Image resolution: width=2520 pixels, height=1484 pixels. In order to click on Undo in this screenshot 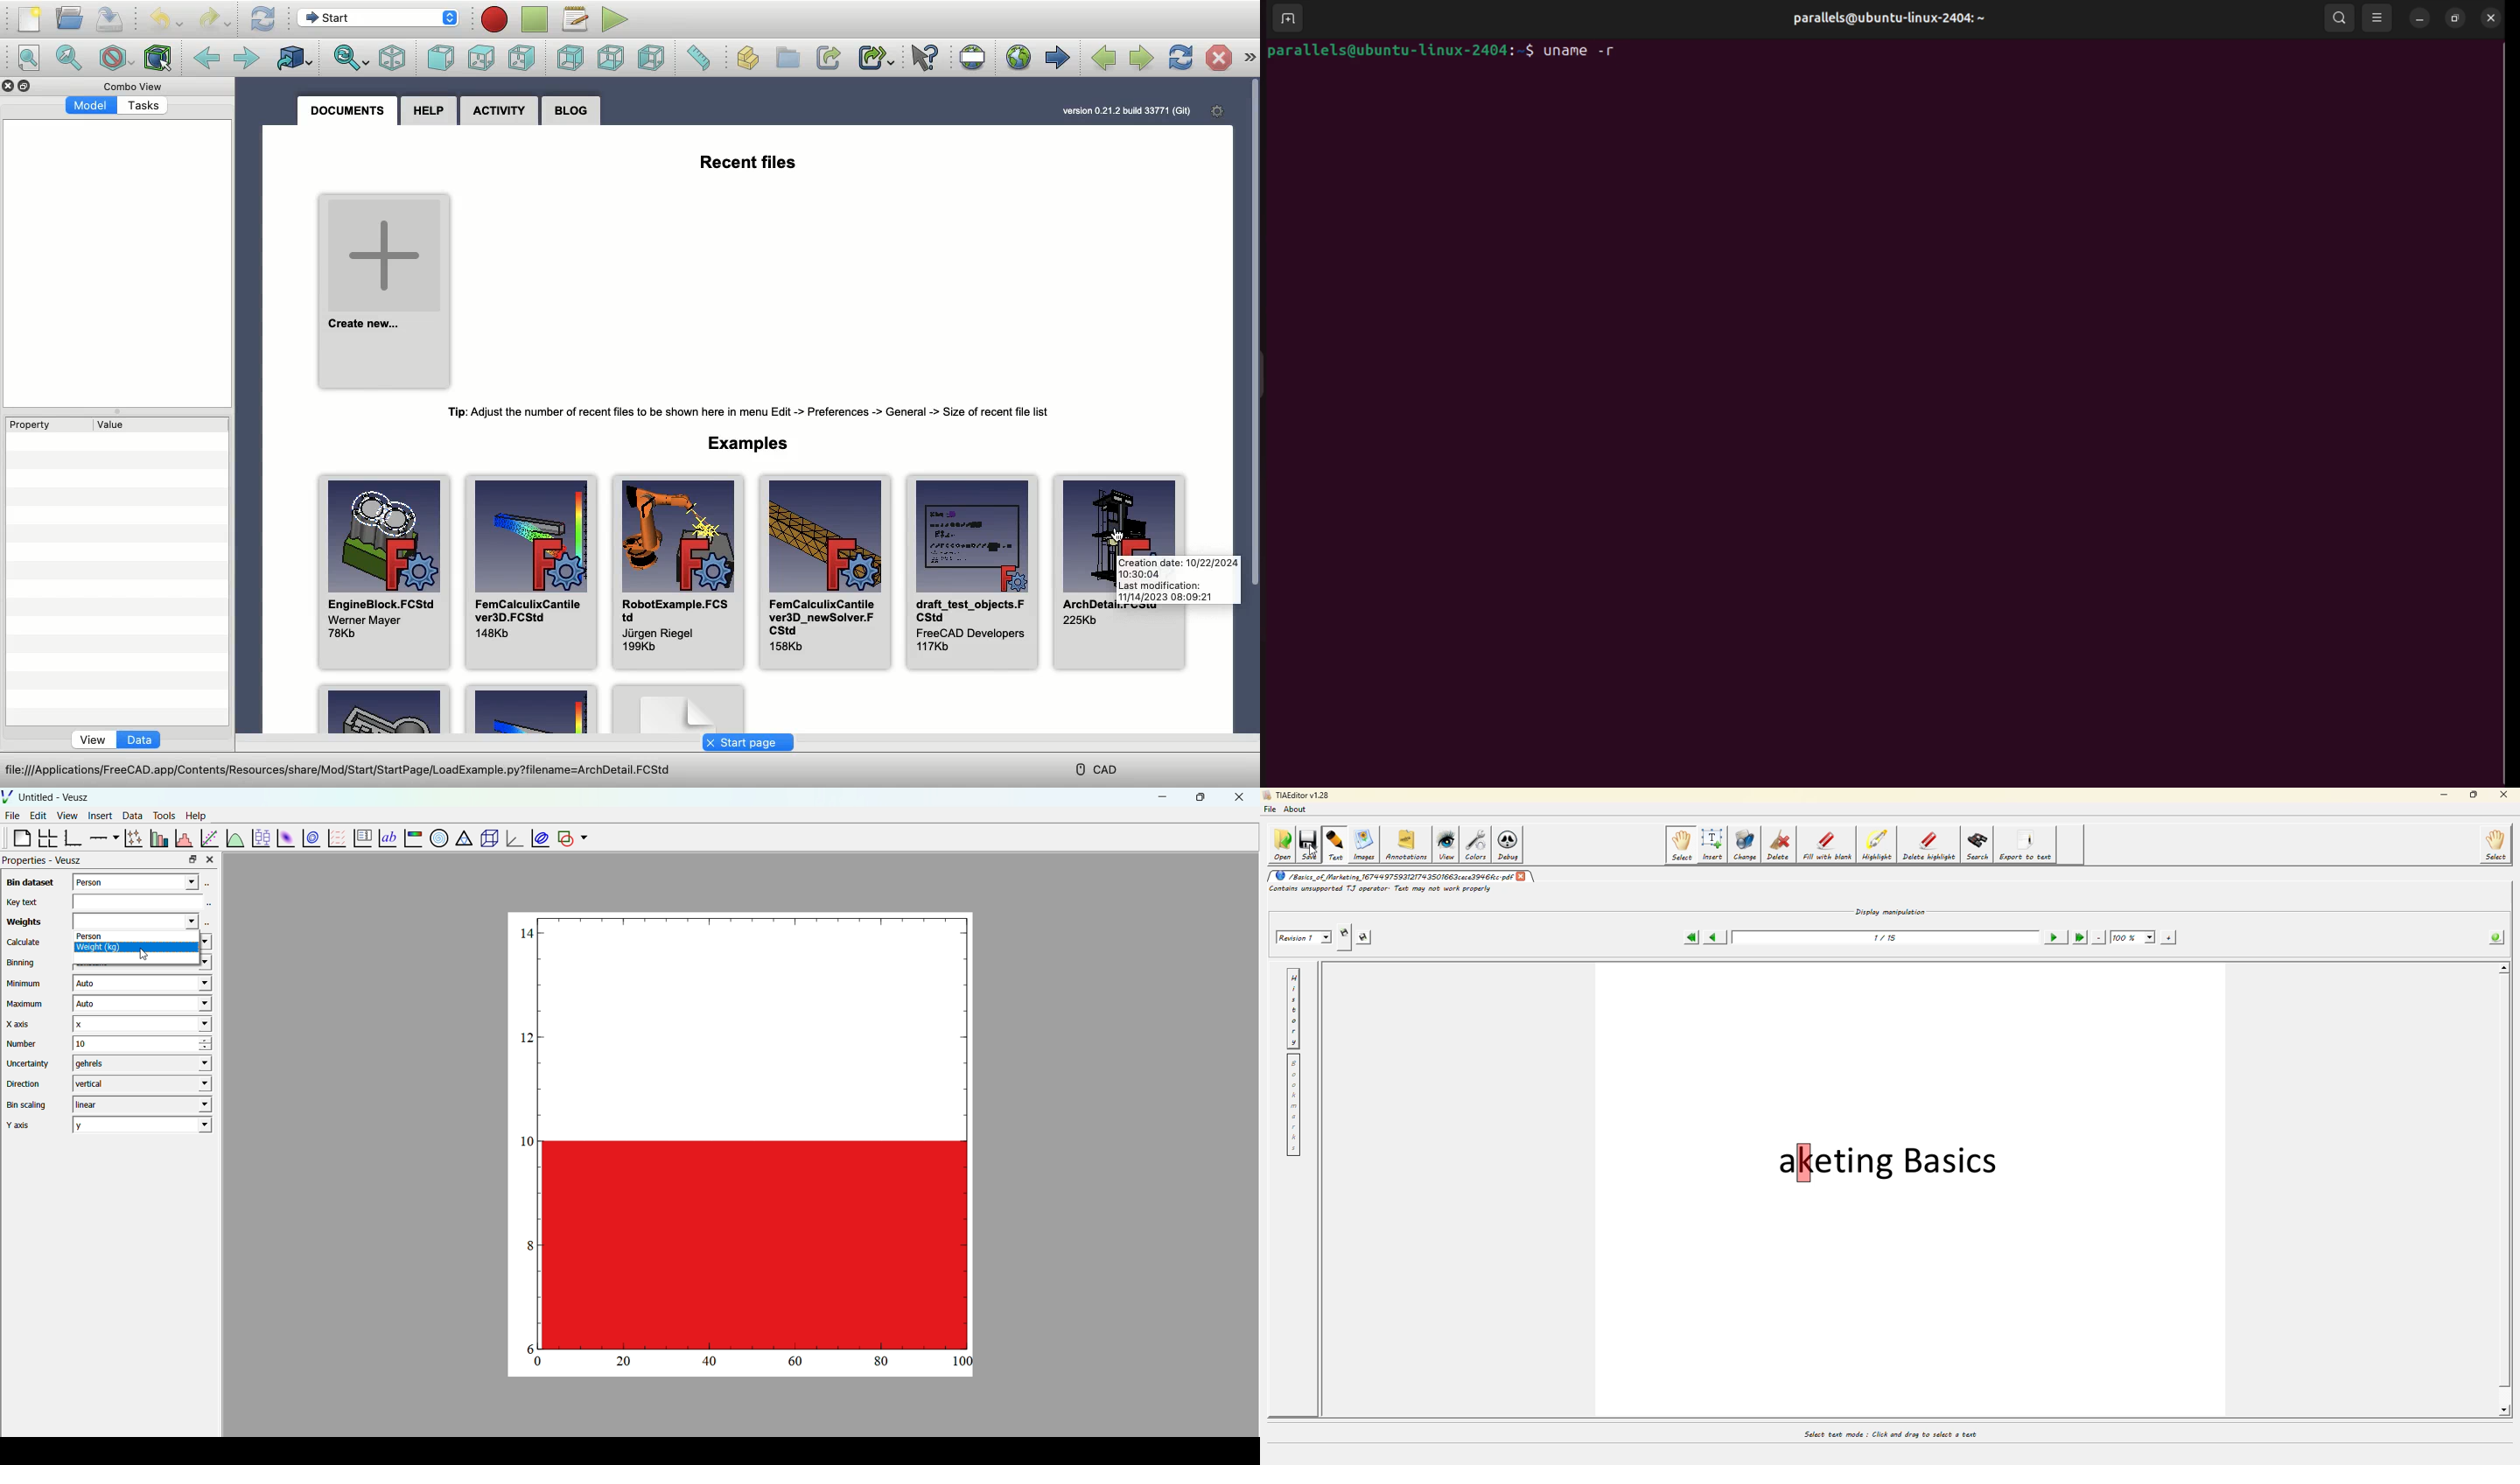, I will do `click(166, 19)`.